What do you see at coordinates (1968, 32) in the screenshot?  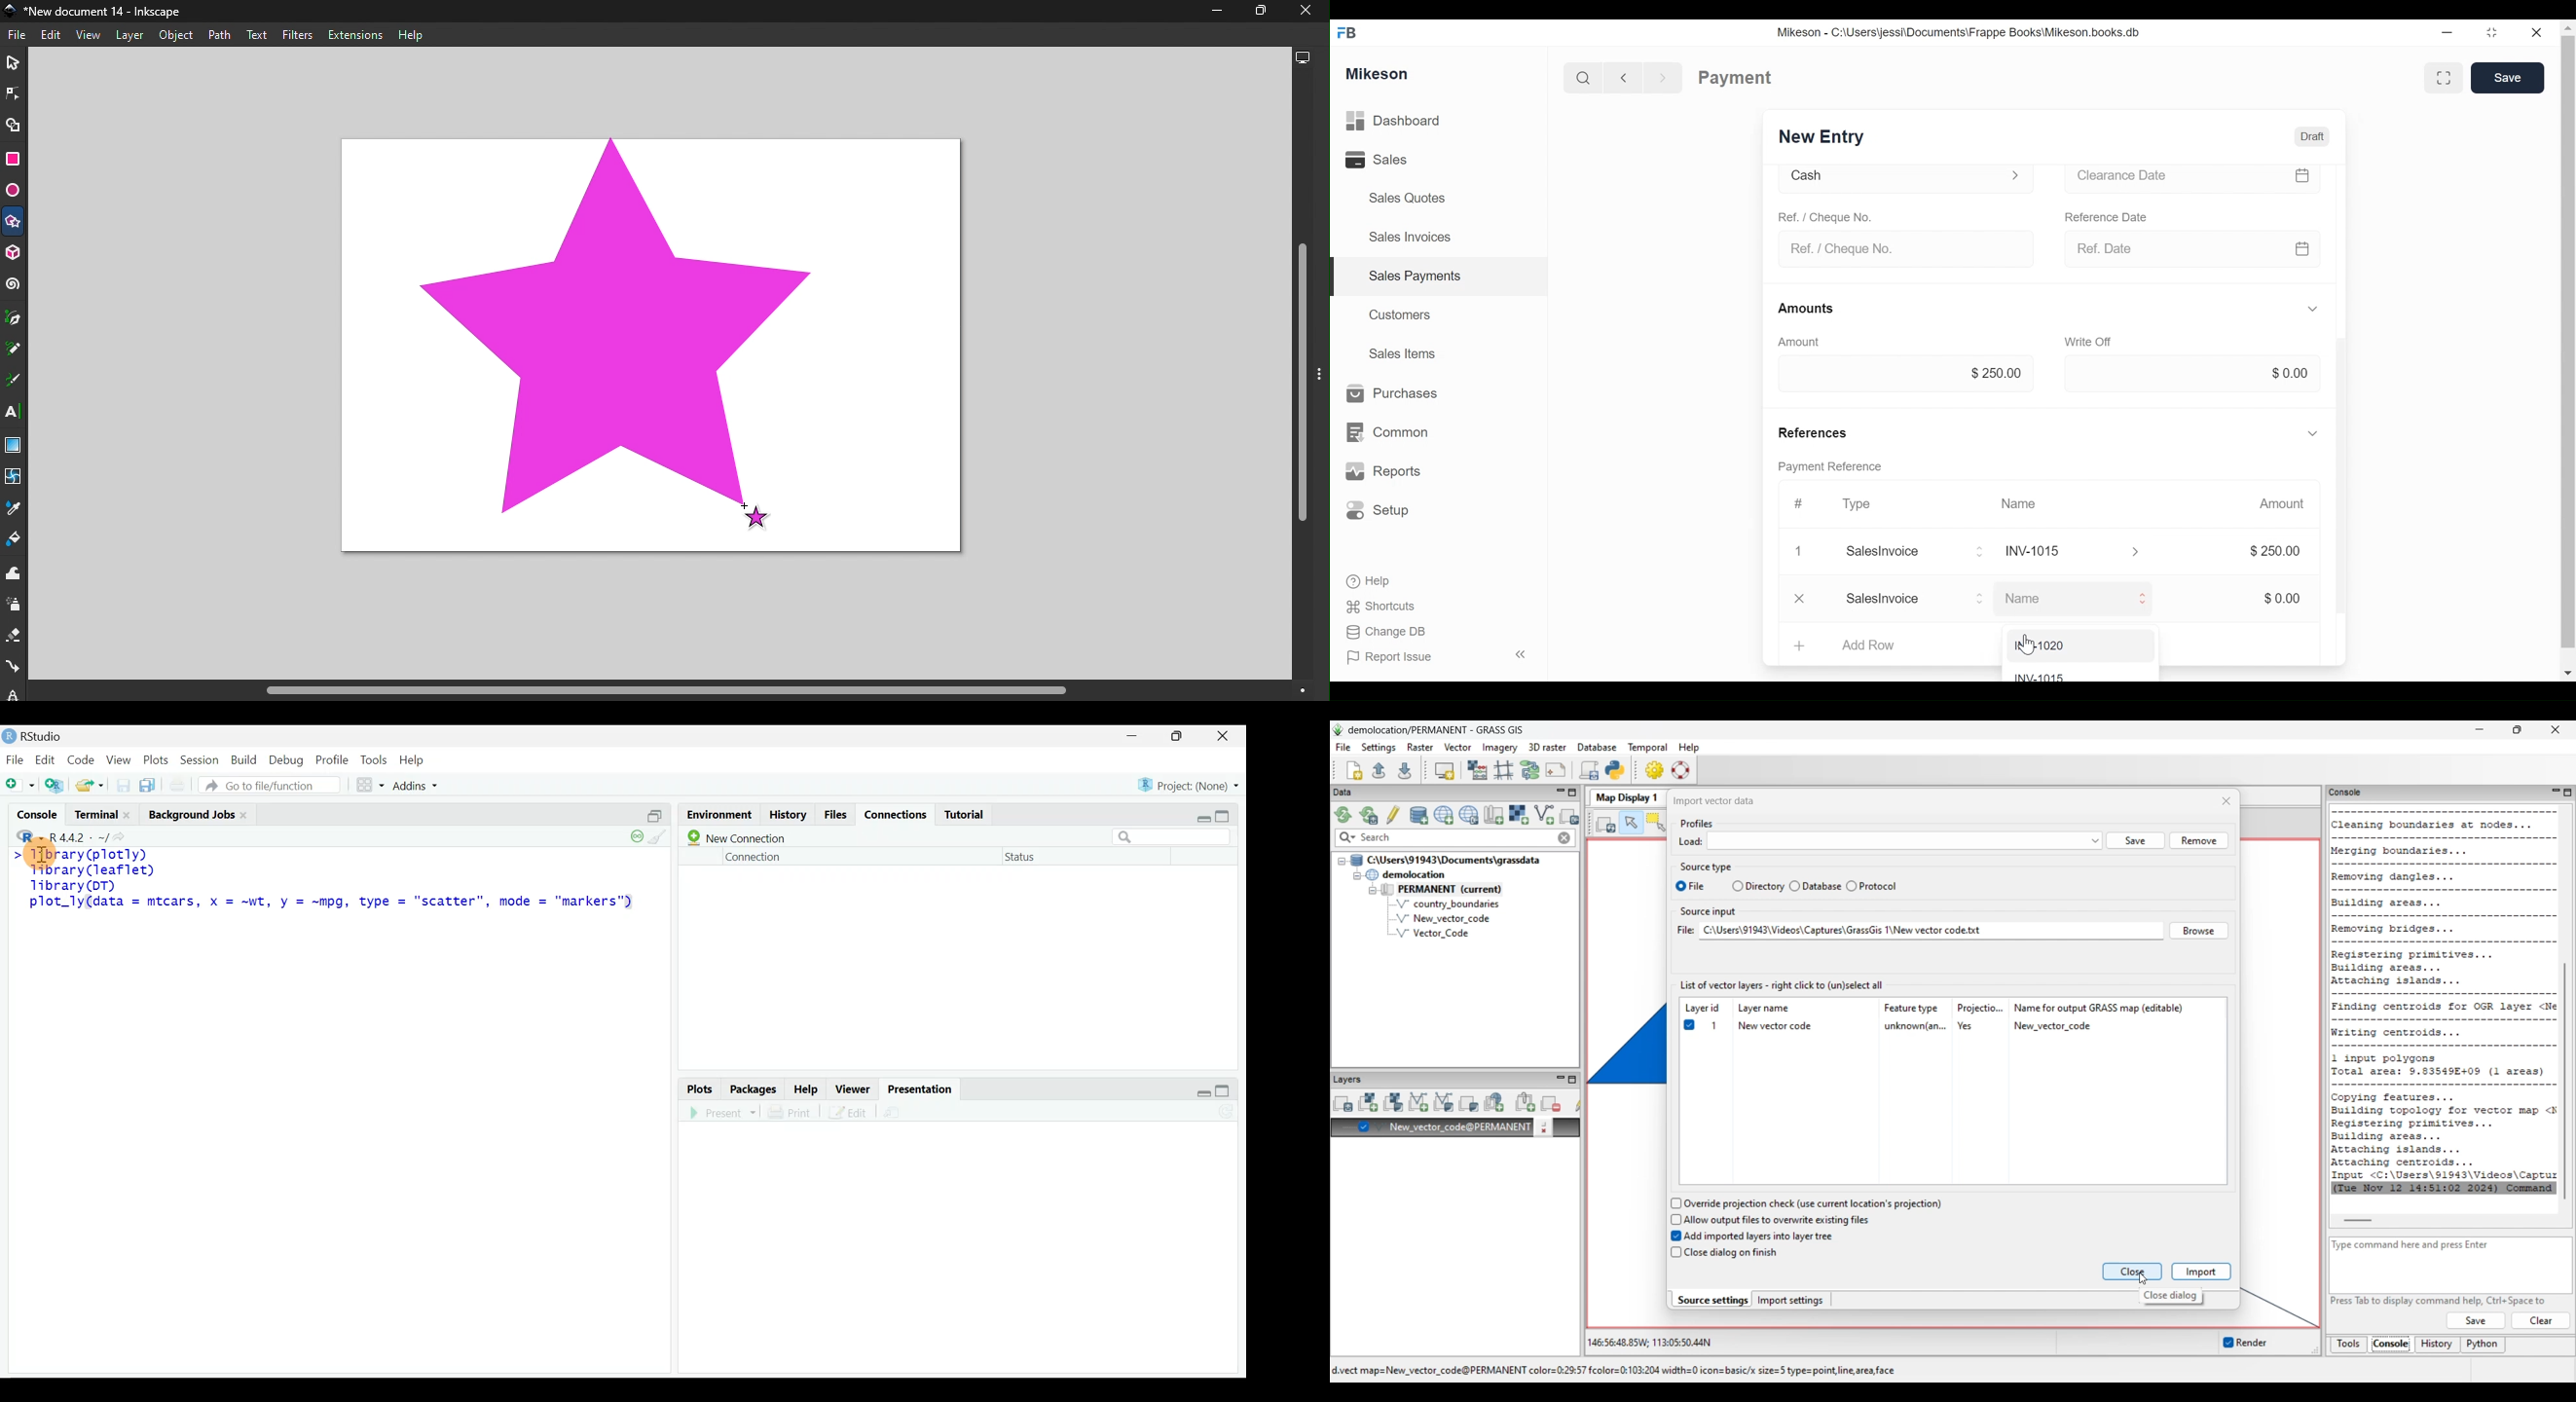 I see `Mikeson - C:\Users\jessi\Documents\Frappe Books\Mikeson.books.db` at bounding box center [1968, 32].